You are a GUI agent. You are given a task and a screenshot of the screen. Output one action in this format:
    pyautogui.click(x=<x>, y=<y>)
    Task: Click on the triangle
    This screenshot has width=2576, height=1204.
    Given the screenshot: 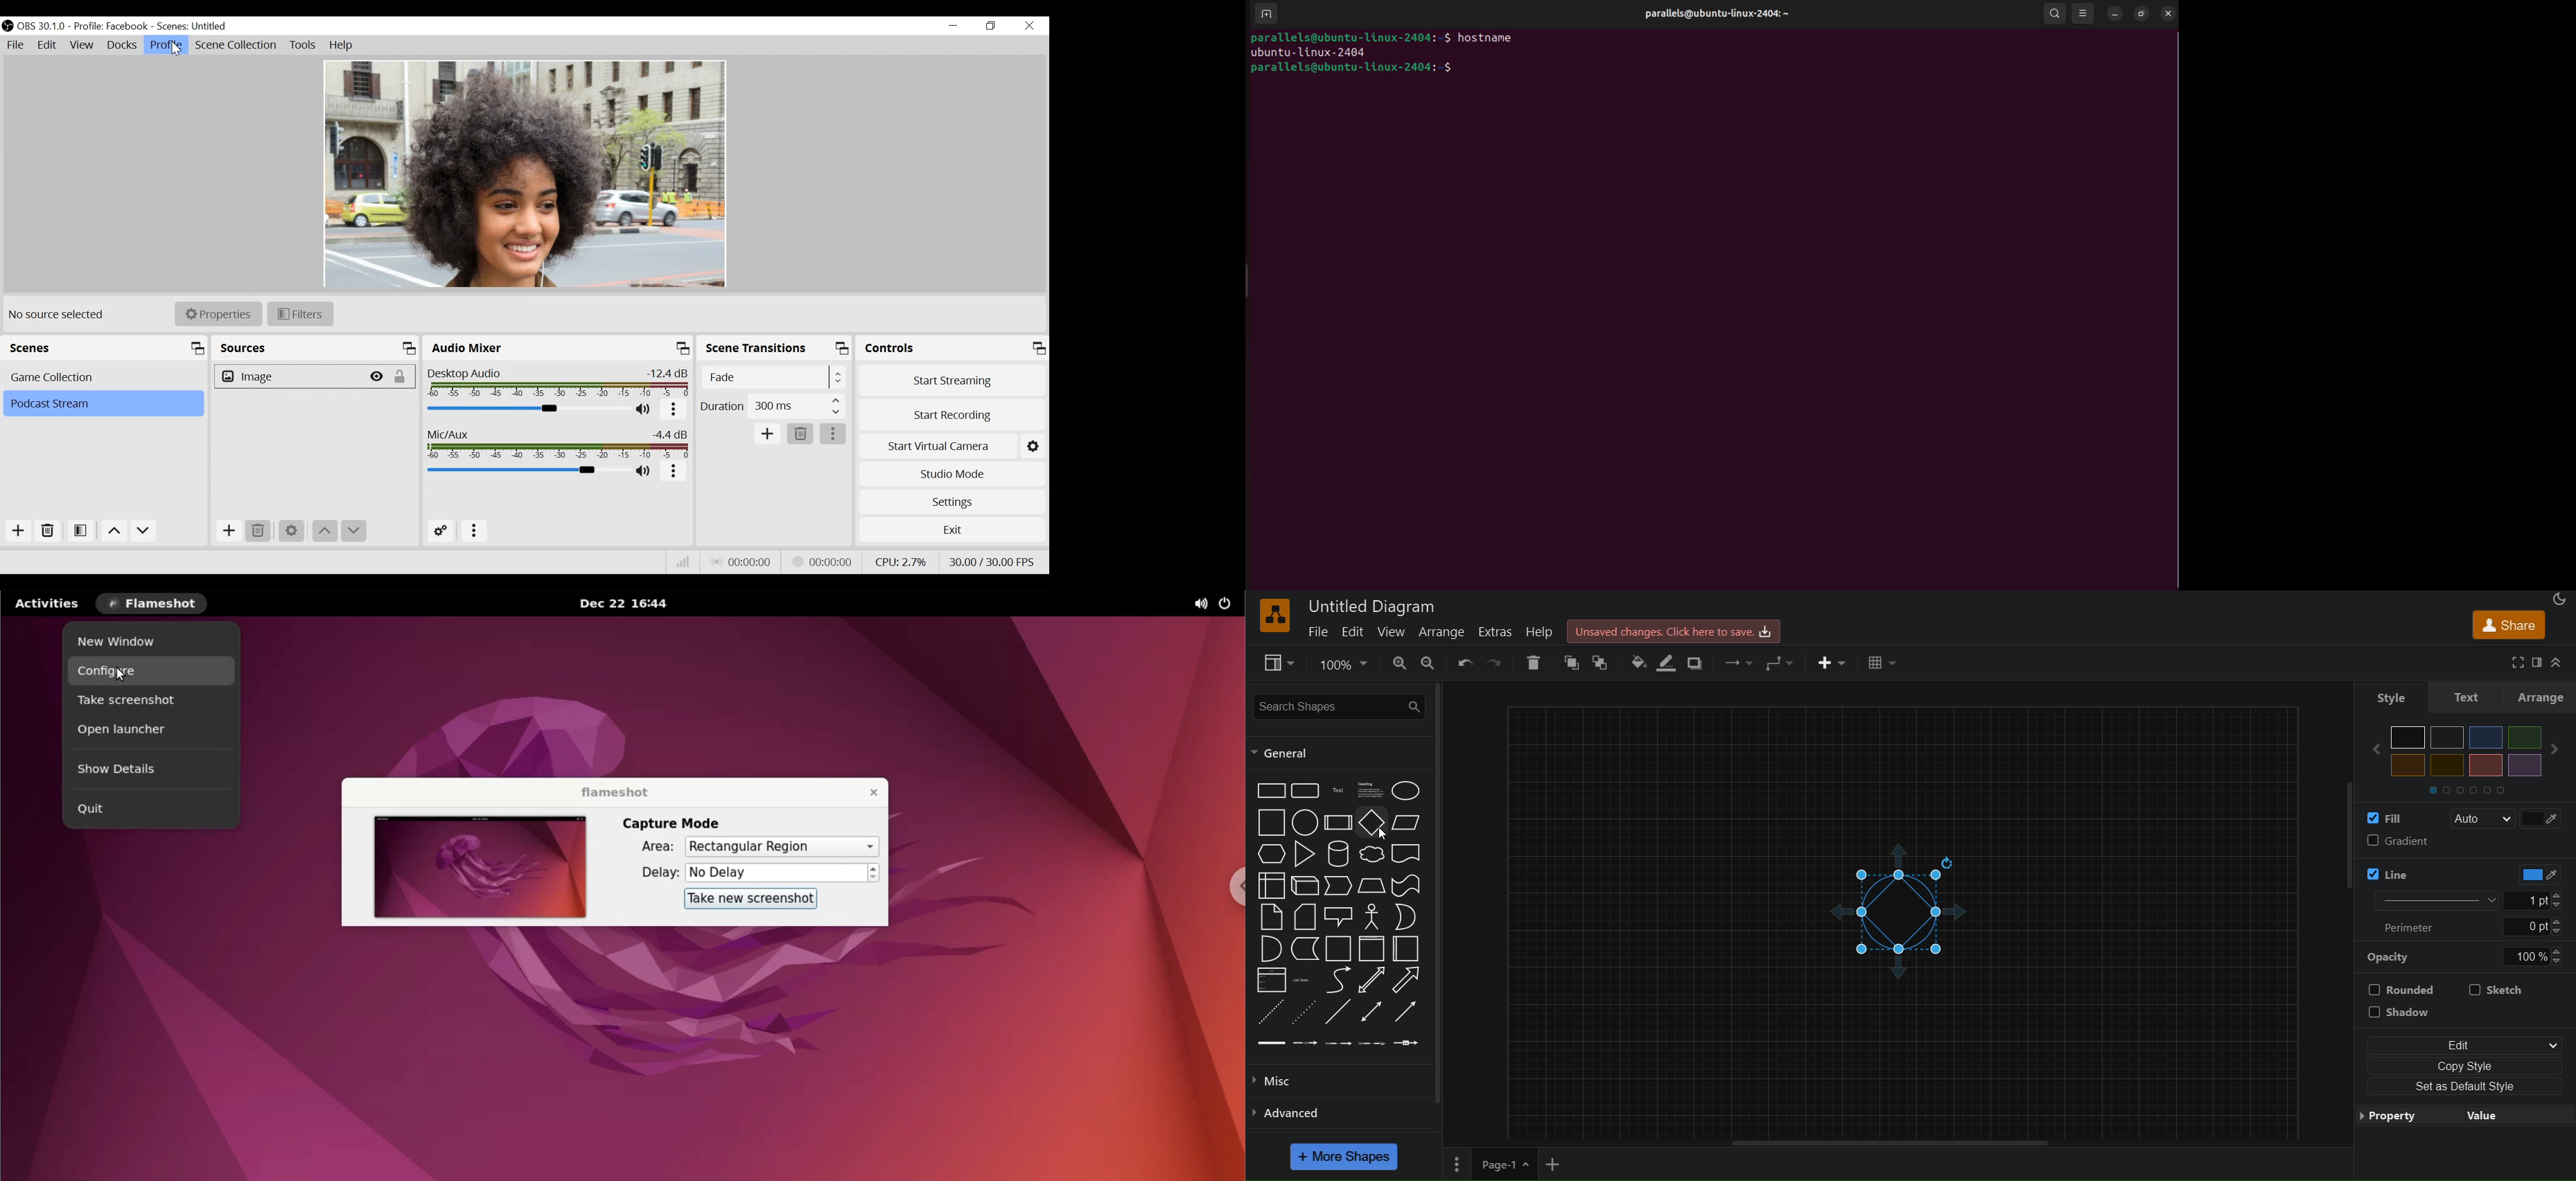 What is the action you would take?
    pyautogui.click(x=1307, y=854)
    